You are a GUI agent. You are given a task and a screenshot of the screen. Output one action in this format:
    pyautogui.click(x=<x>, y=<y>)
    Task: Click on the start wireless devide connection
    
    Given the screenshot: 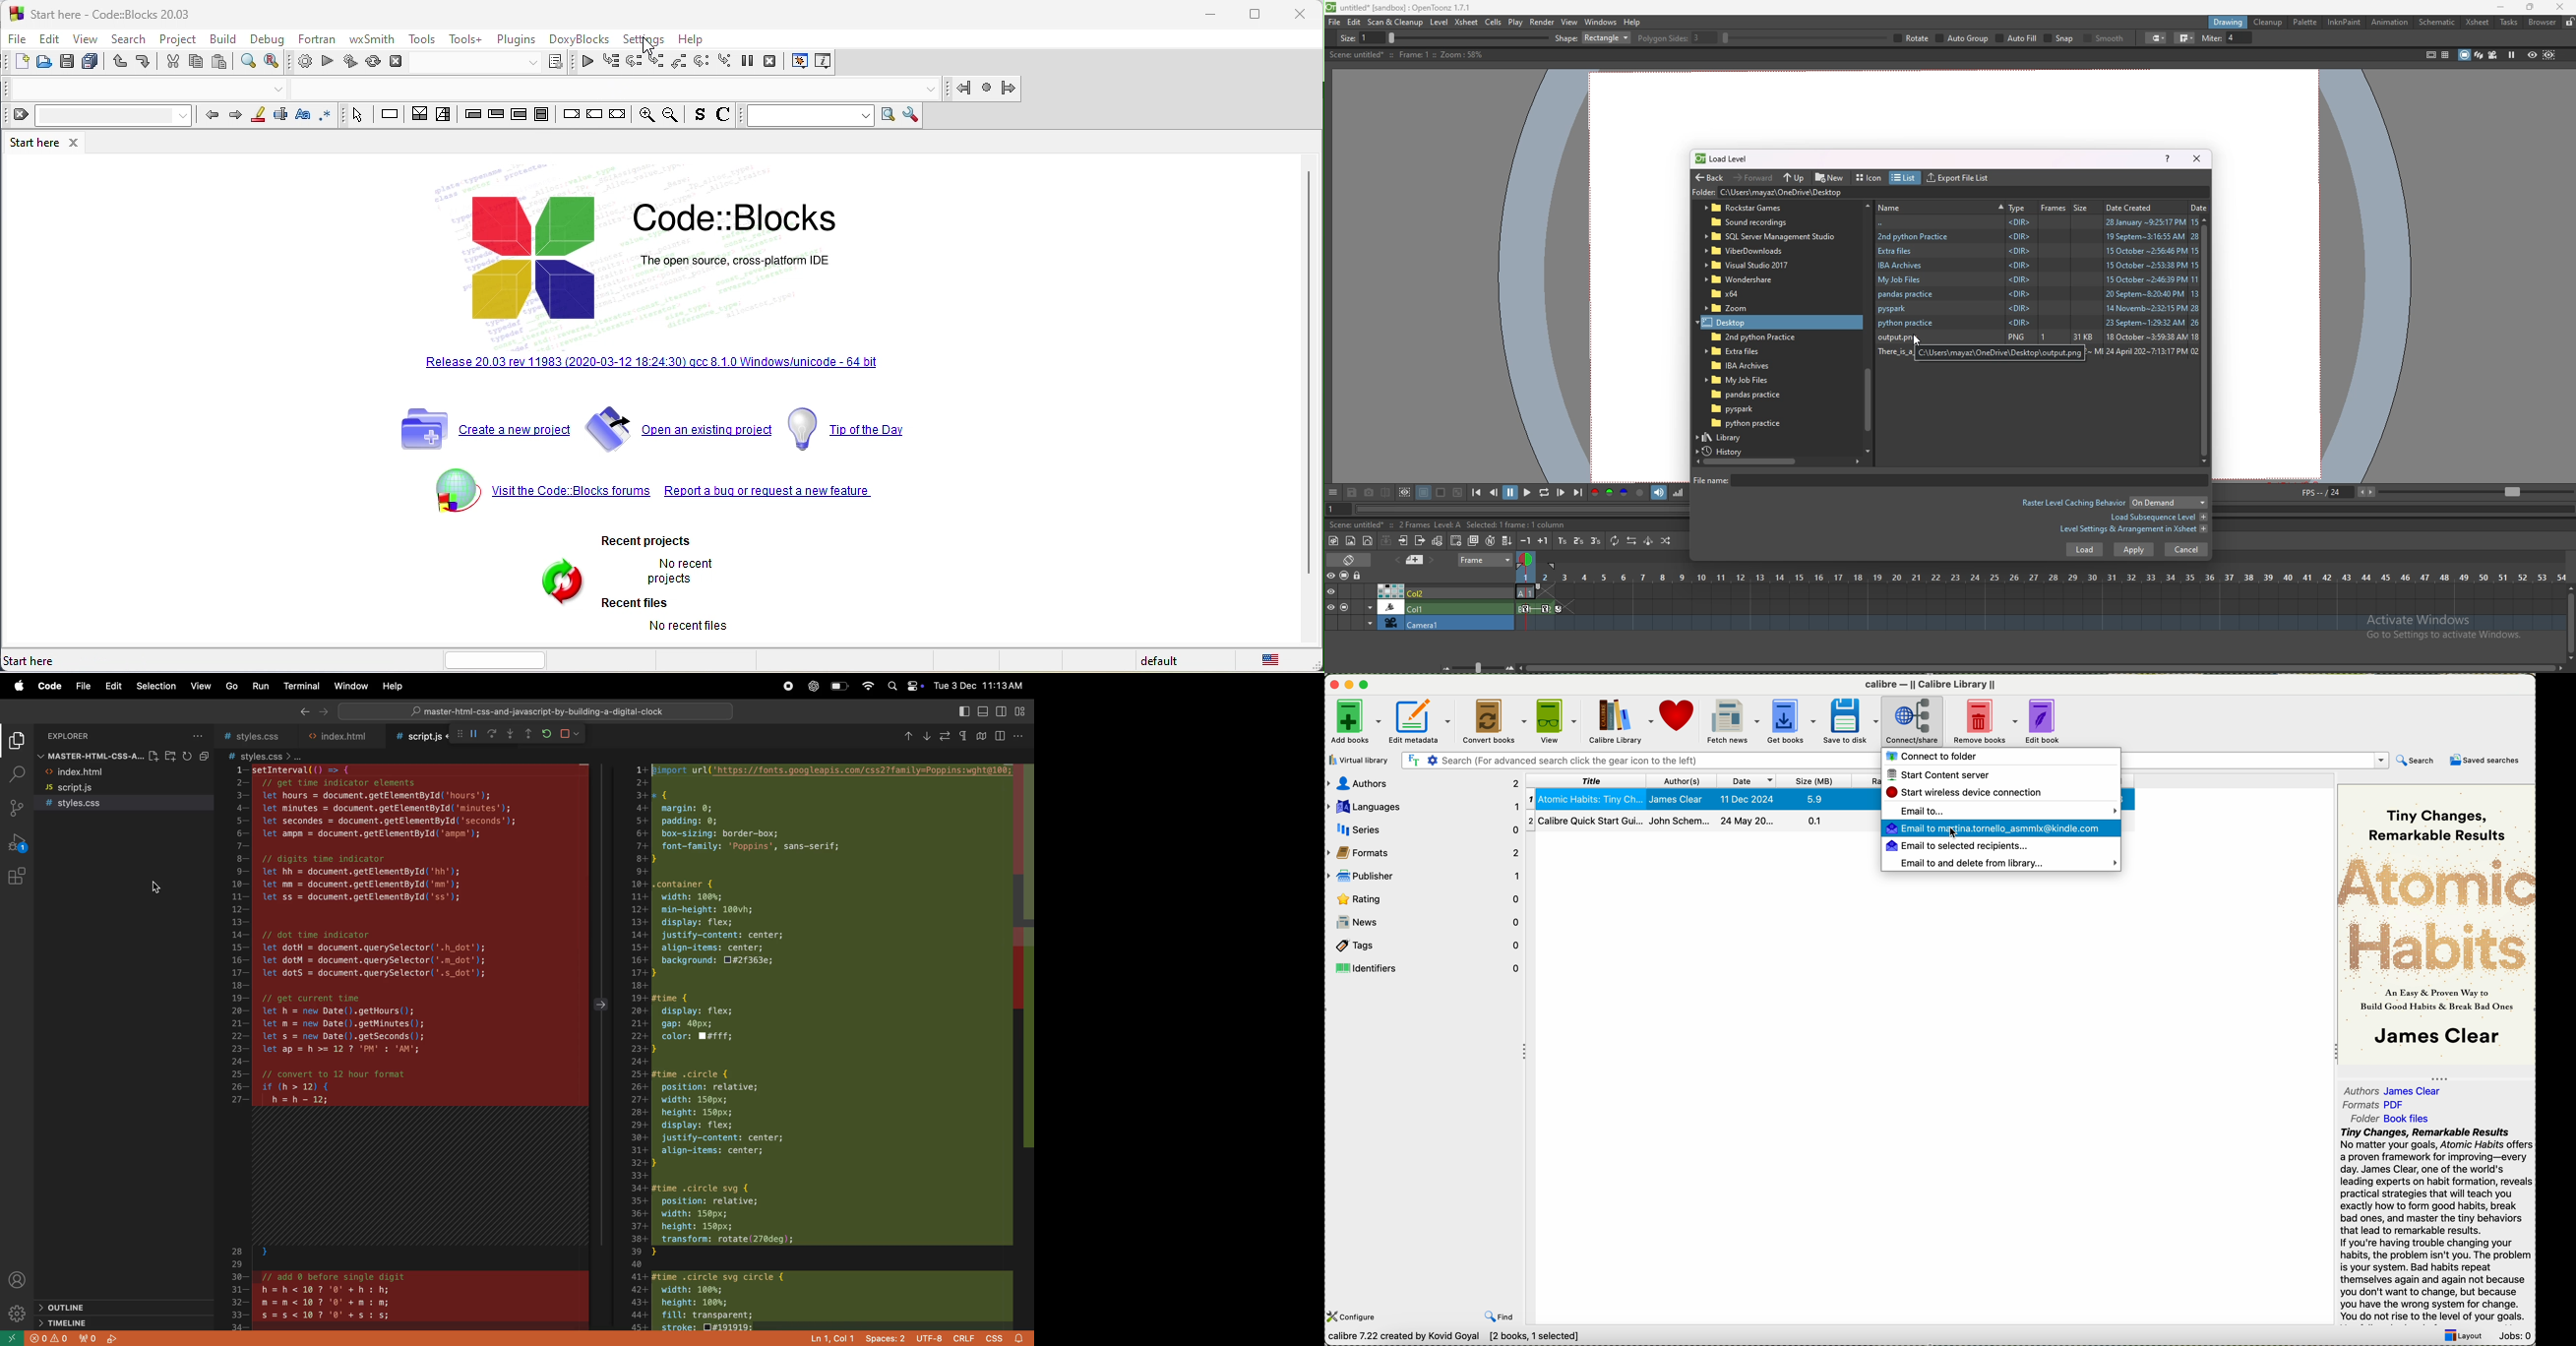 What is the action you would take?
    pyautogui.click(x=1964, y=791)
    